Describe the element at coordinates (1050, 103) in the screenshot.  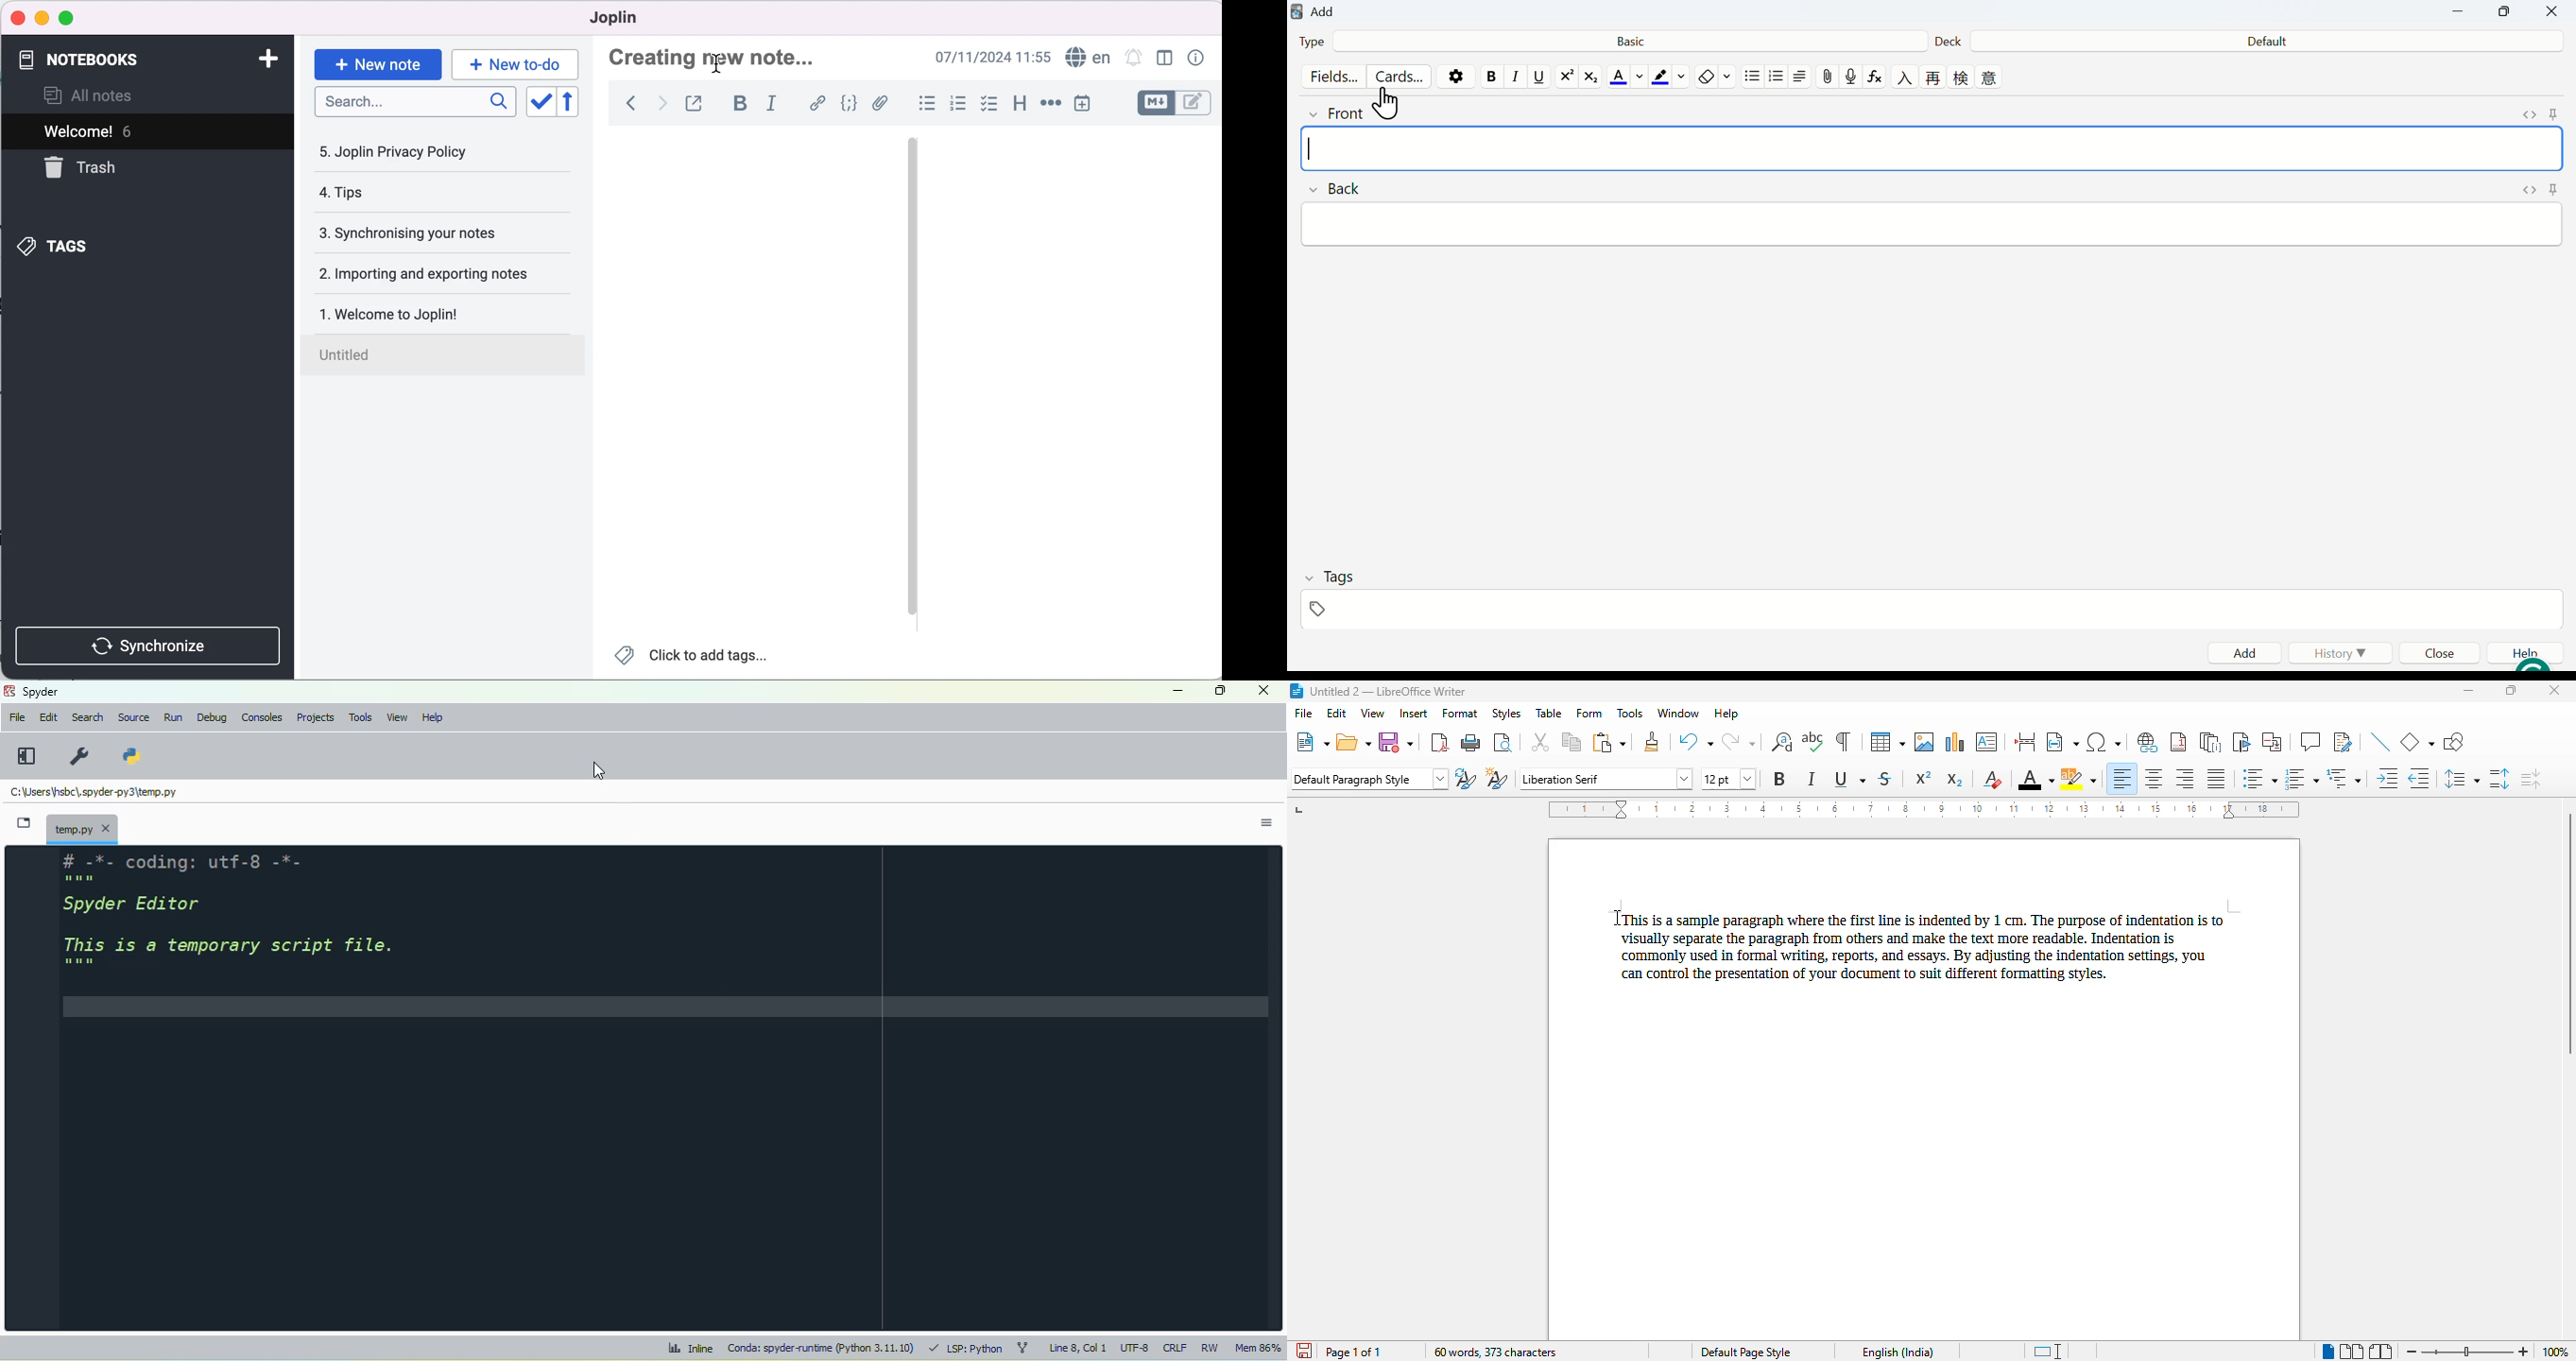
I see `horizontal rule` at that location.